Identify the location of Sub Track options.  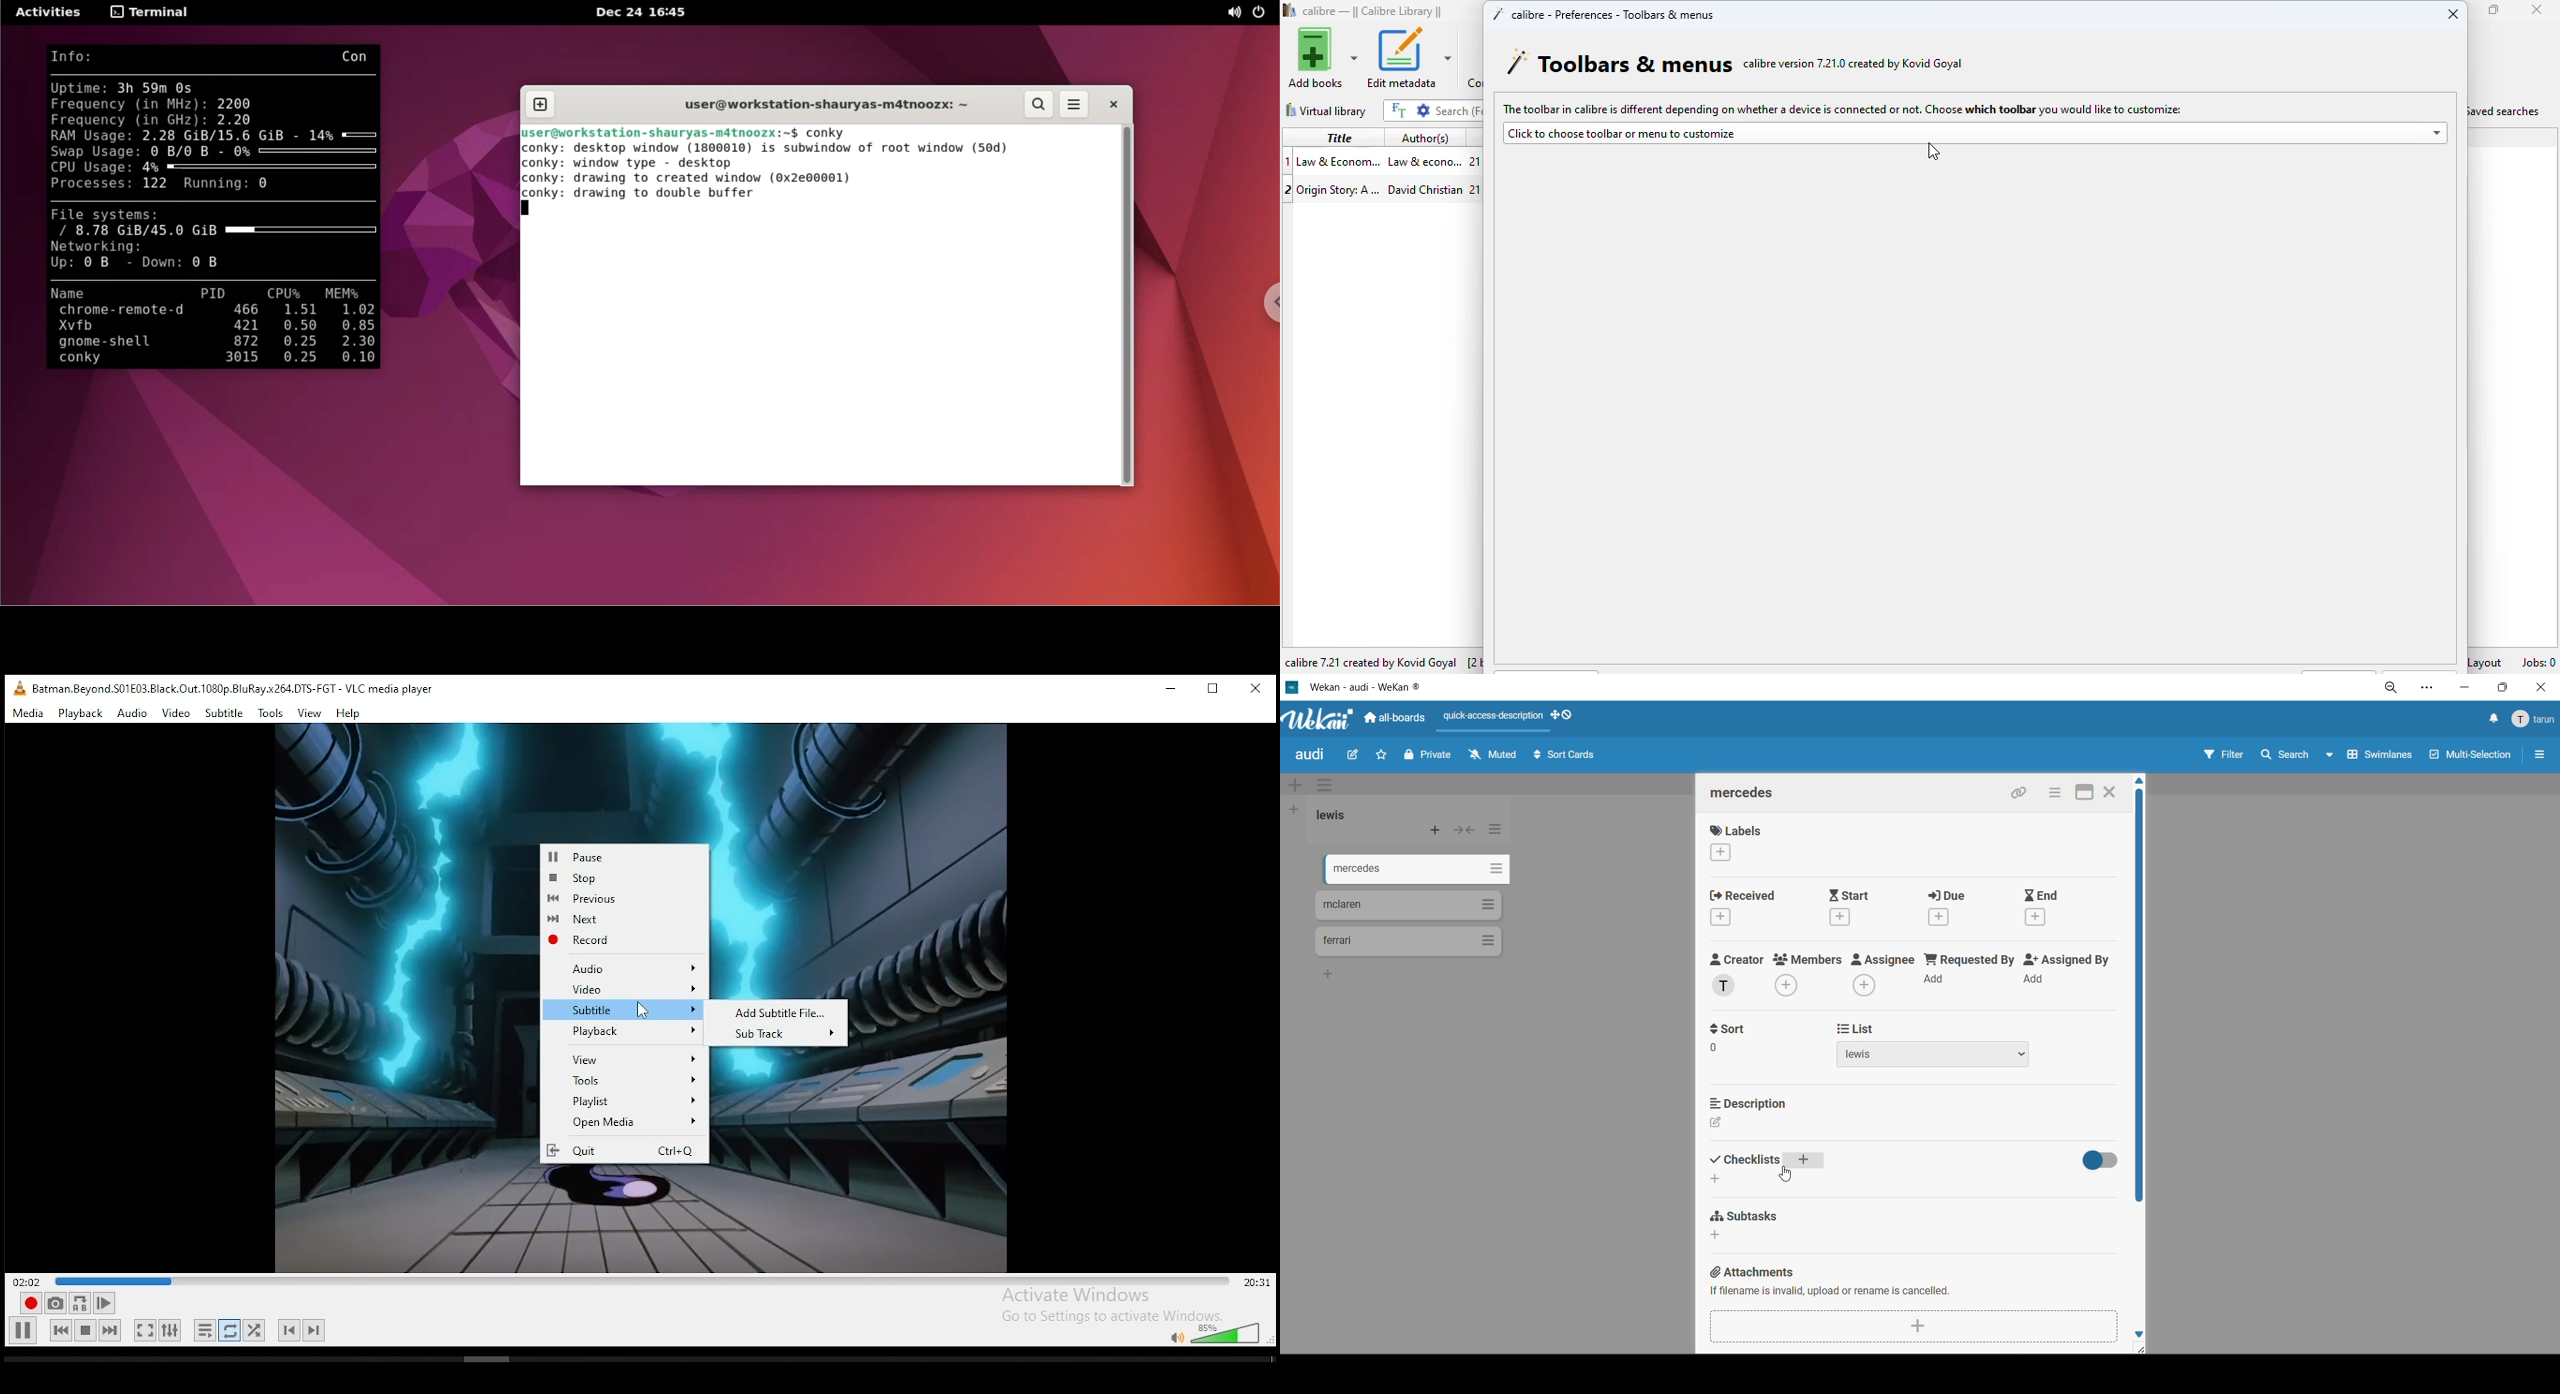
(783, 1034).